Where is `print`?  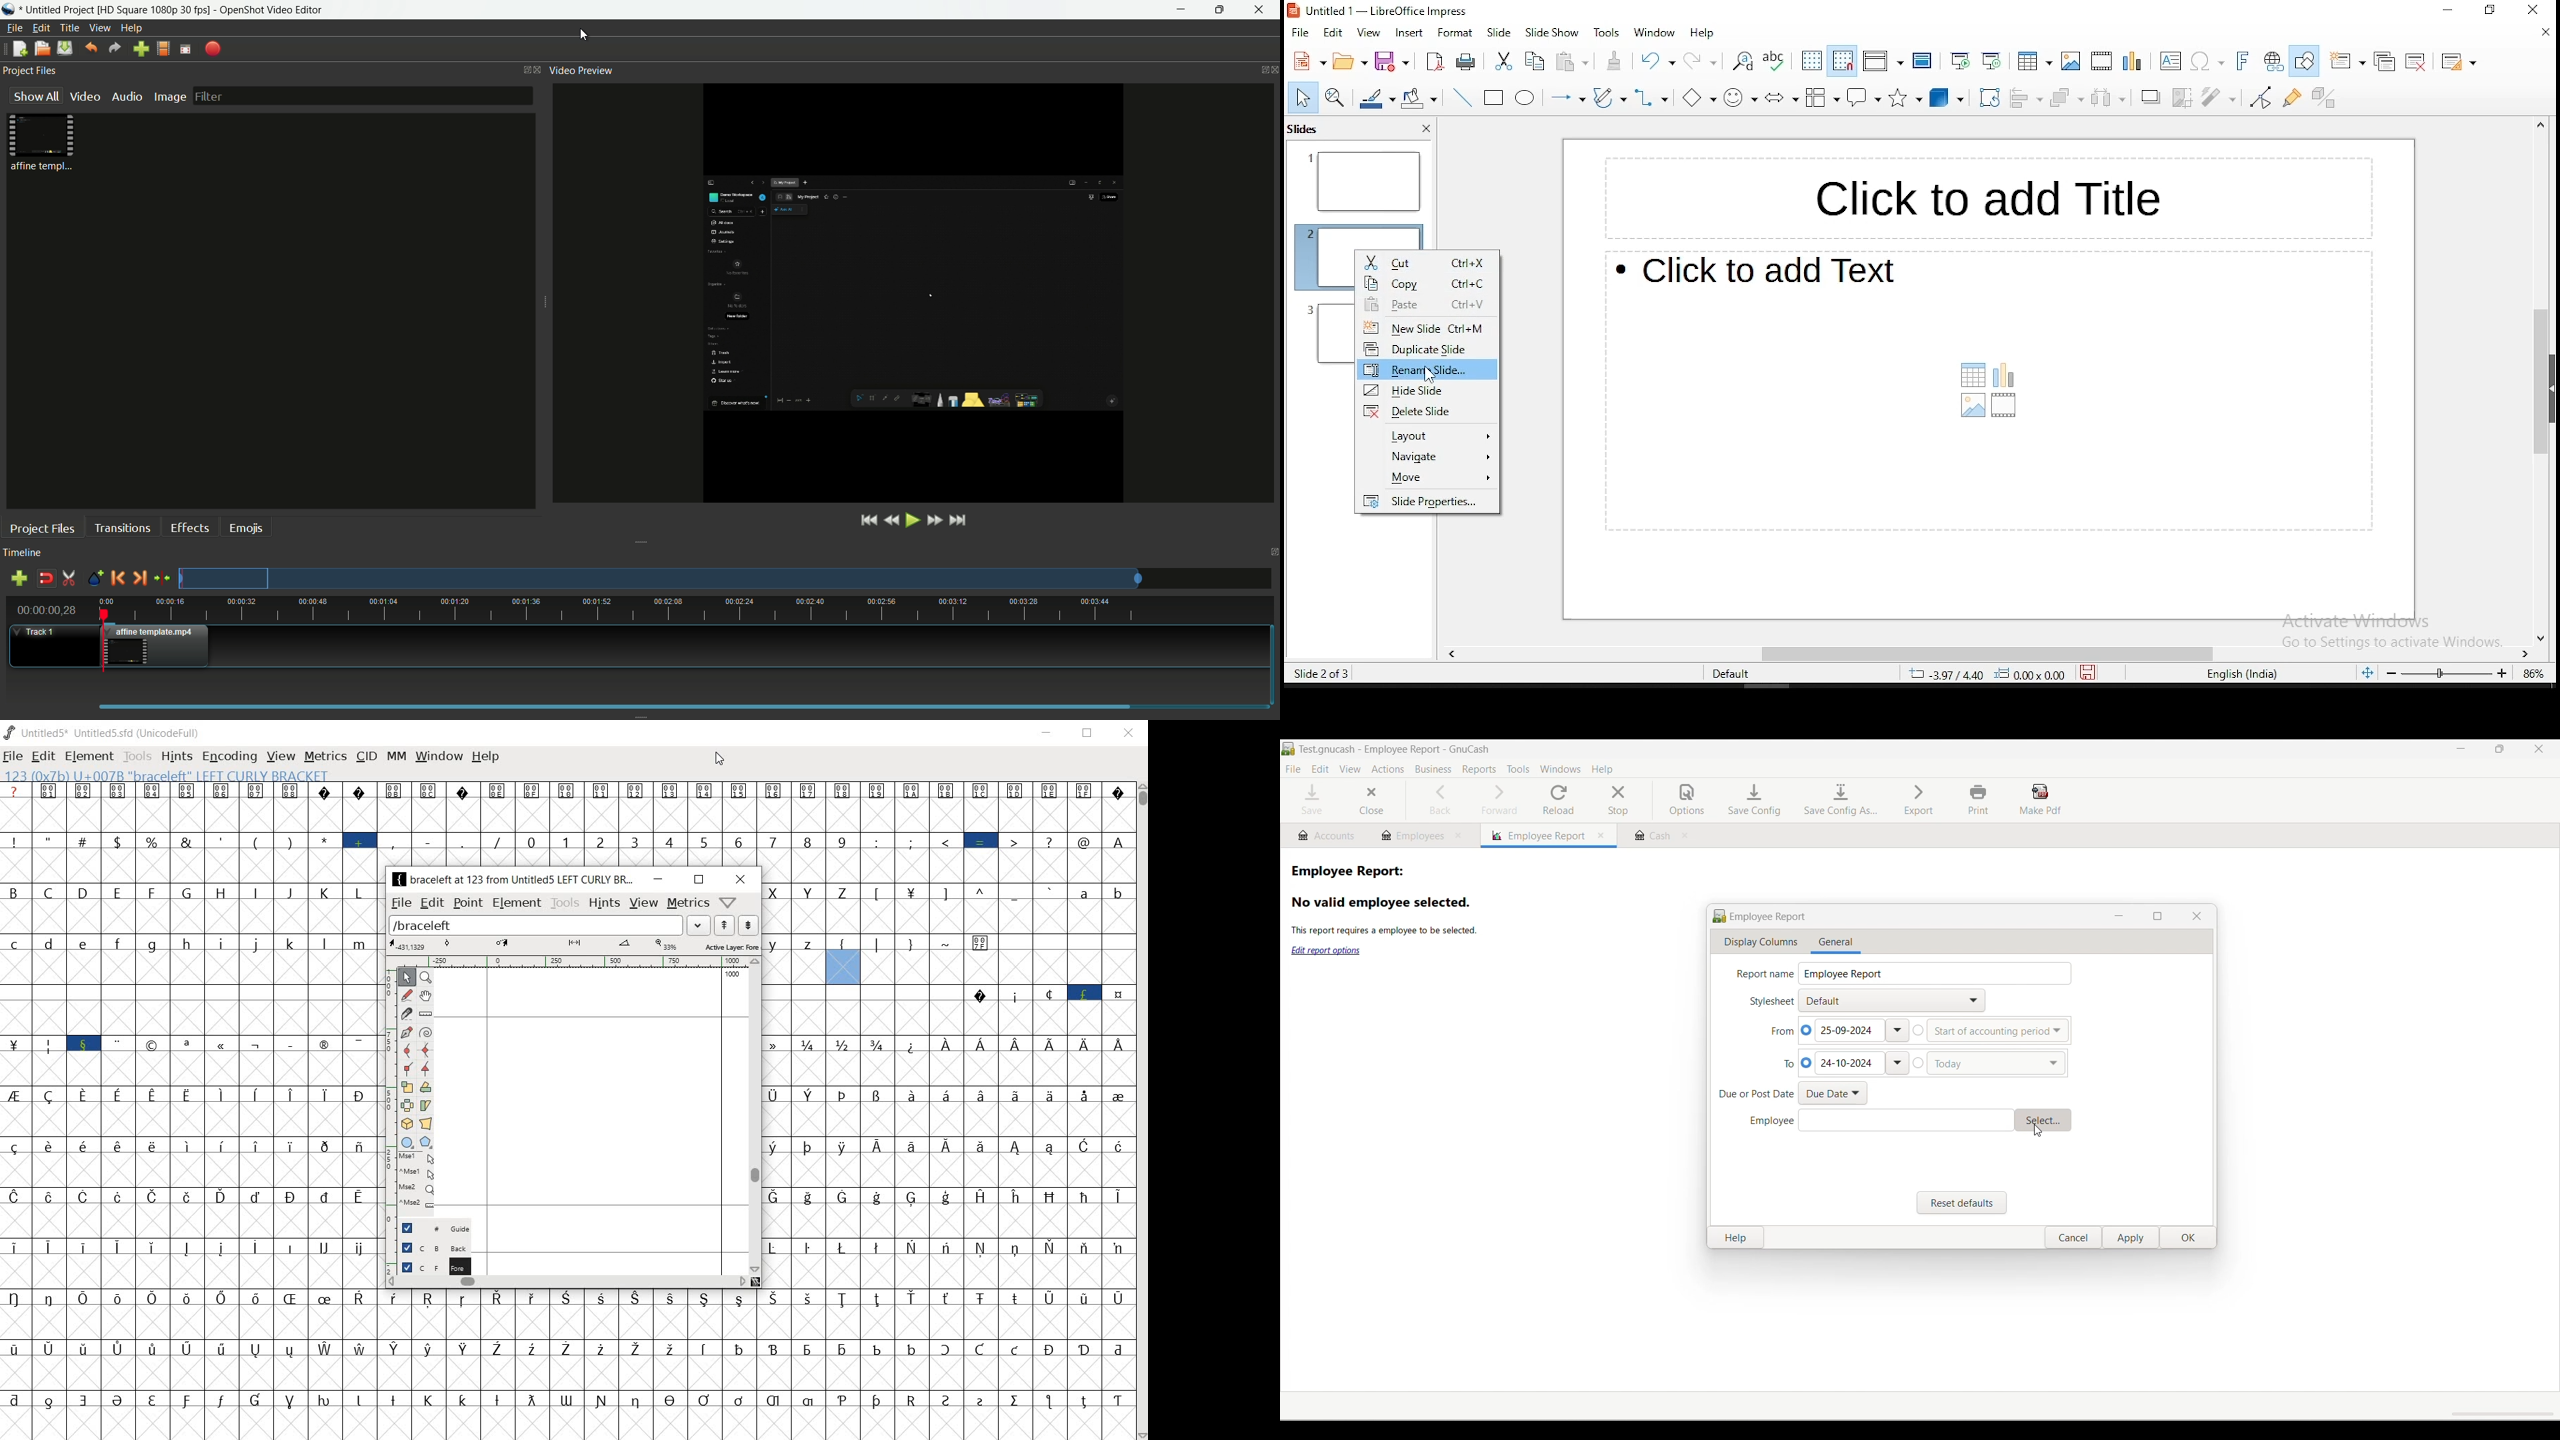 print is located at coordinates (1465, 60).